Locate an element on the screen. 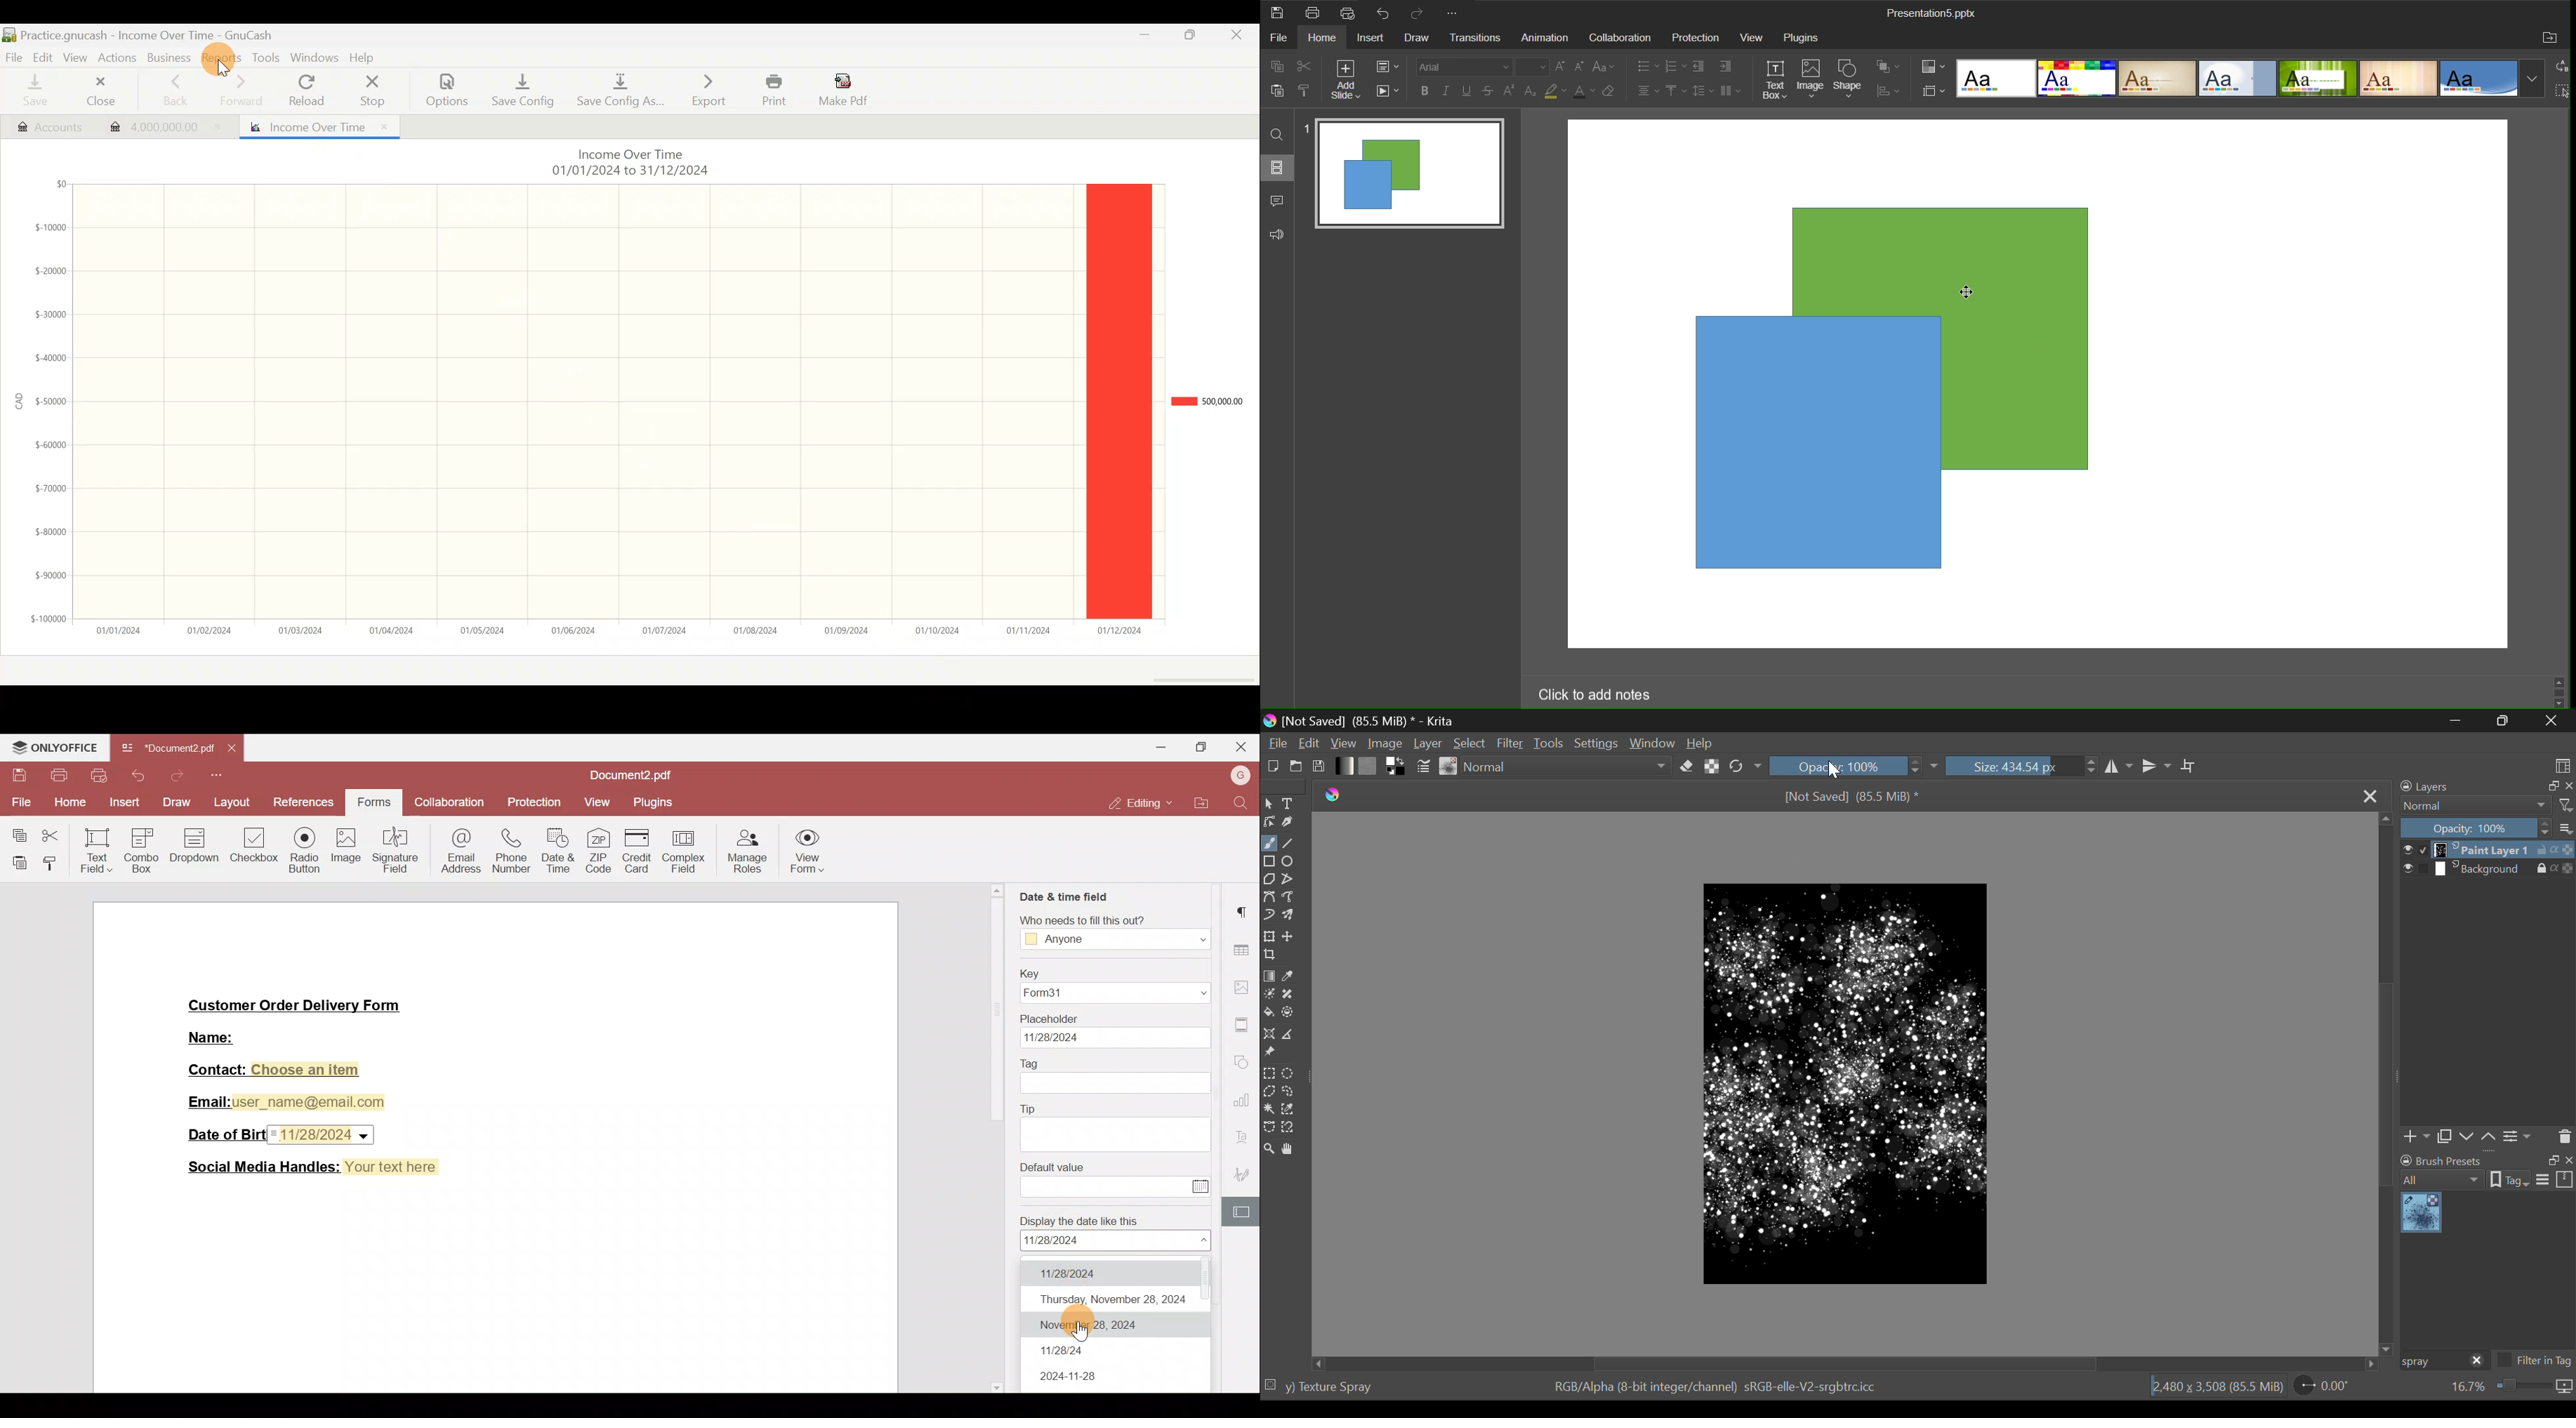 This screenshot has height=1428, width=2576. Maximise is located at coordinates (1193, 39).